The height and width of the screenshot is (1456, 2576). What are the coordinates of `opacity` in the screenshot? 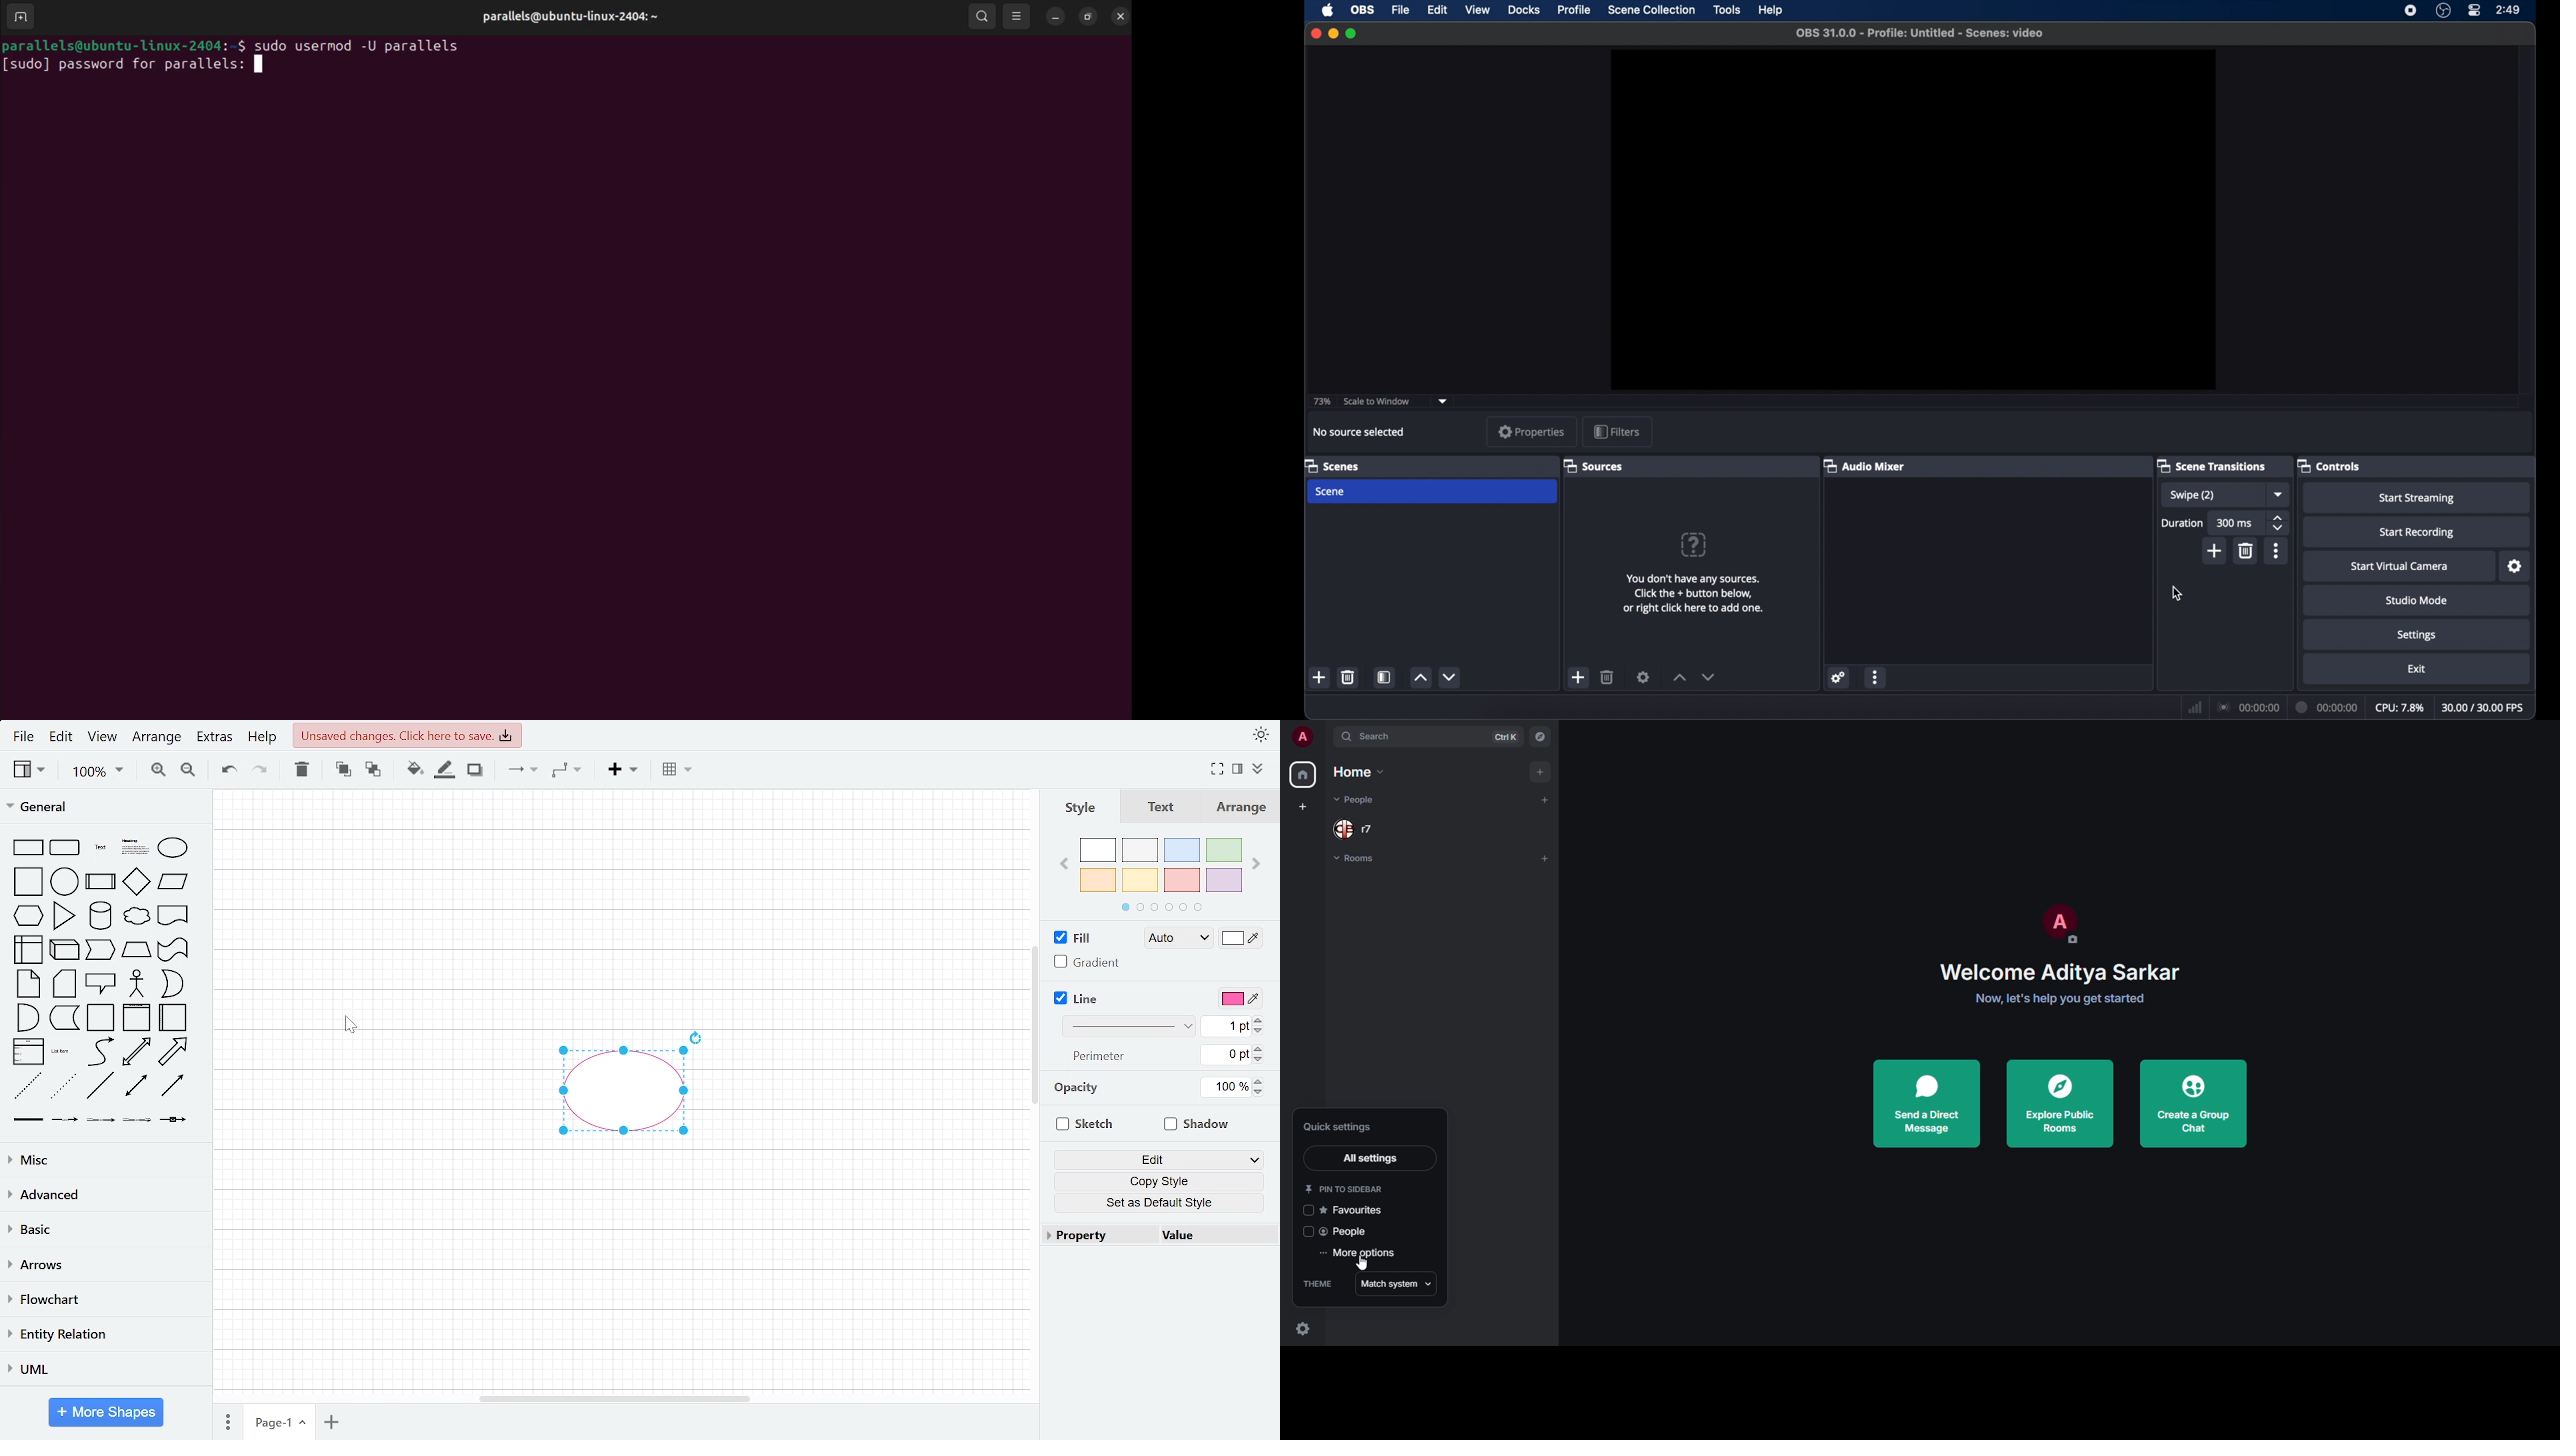 It's located at (1078, 1087).